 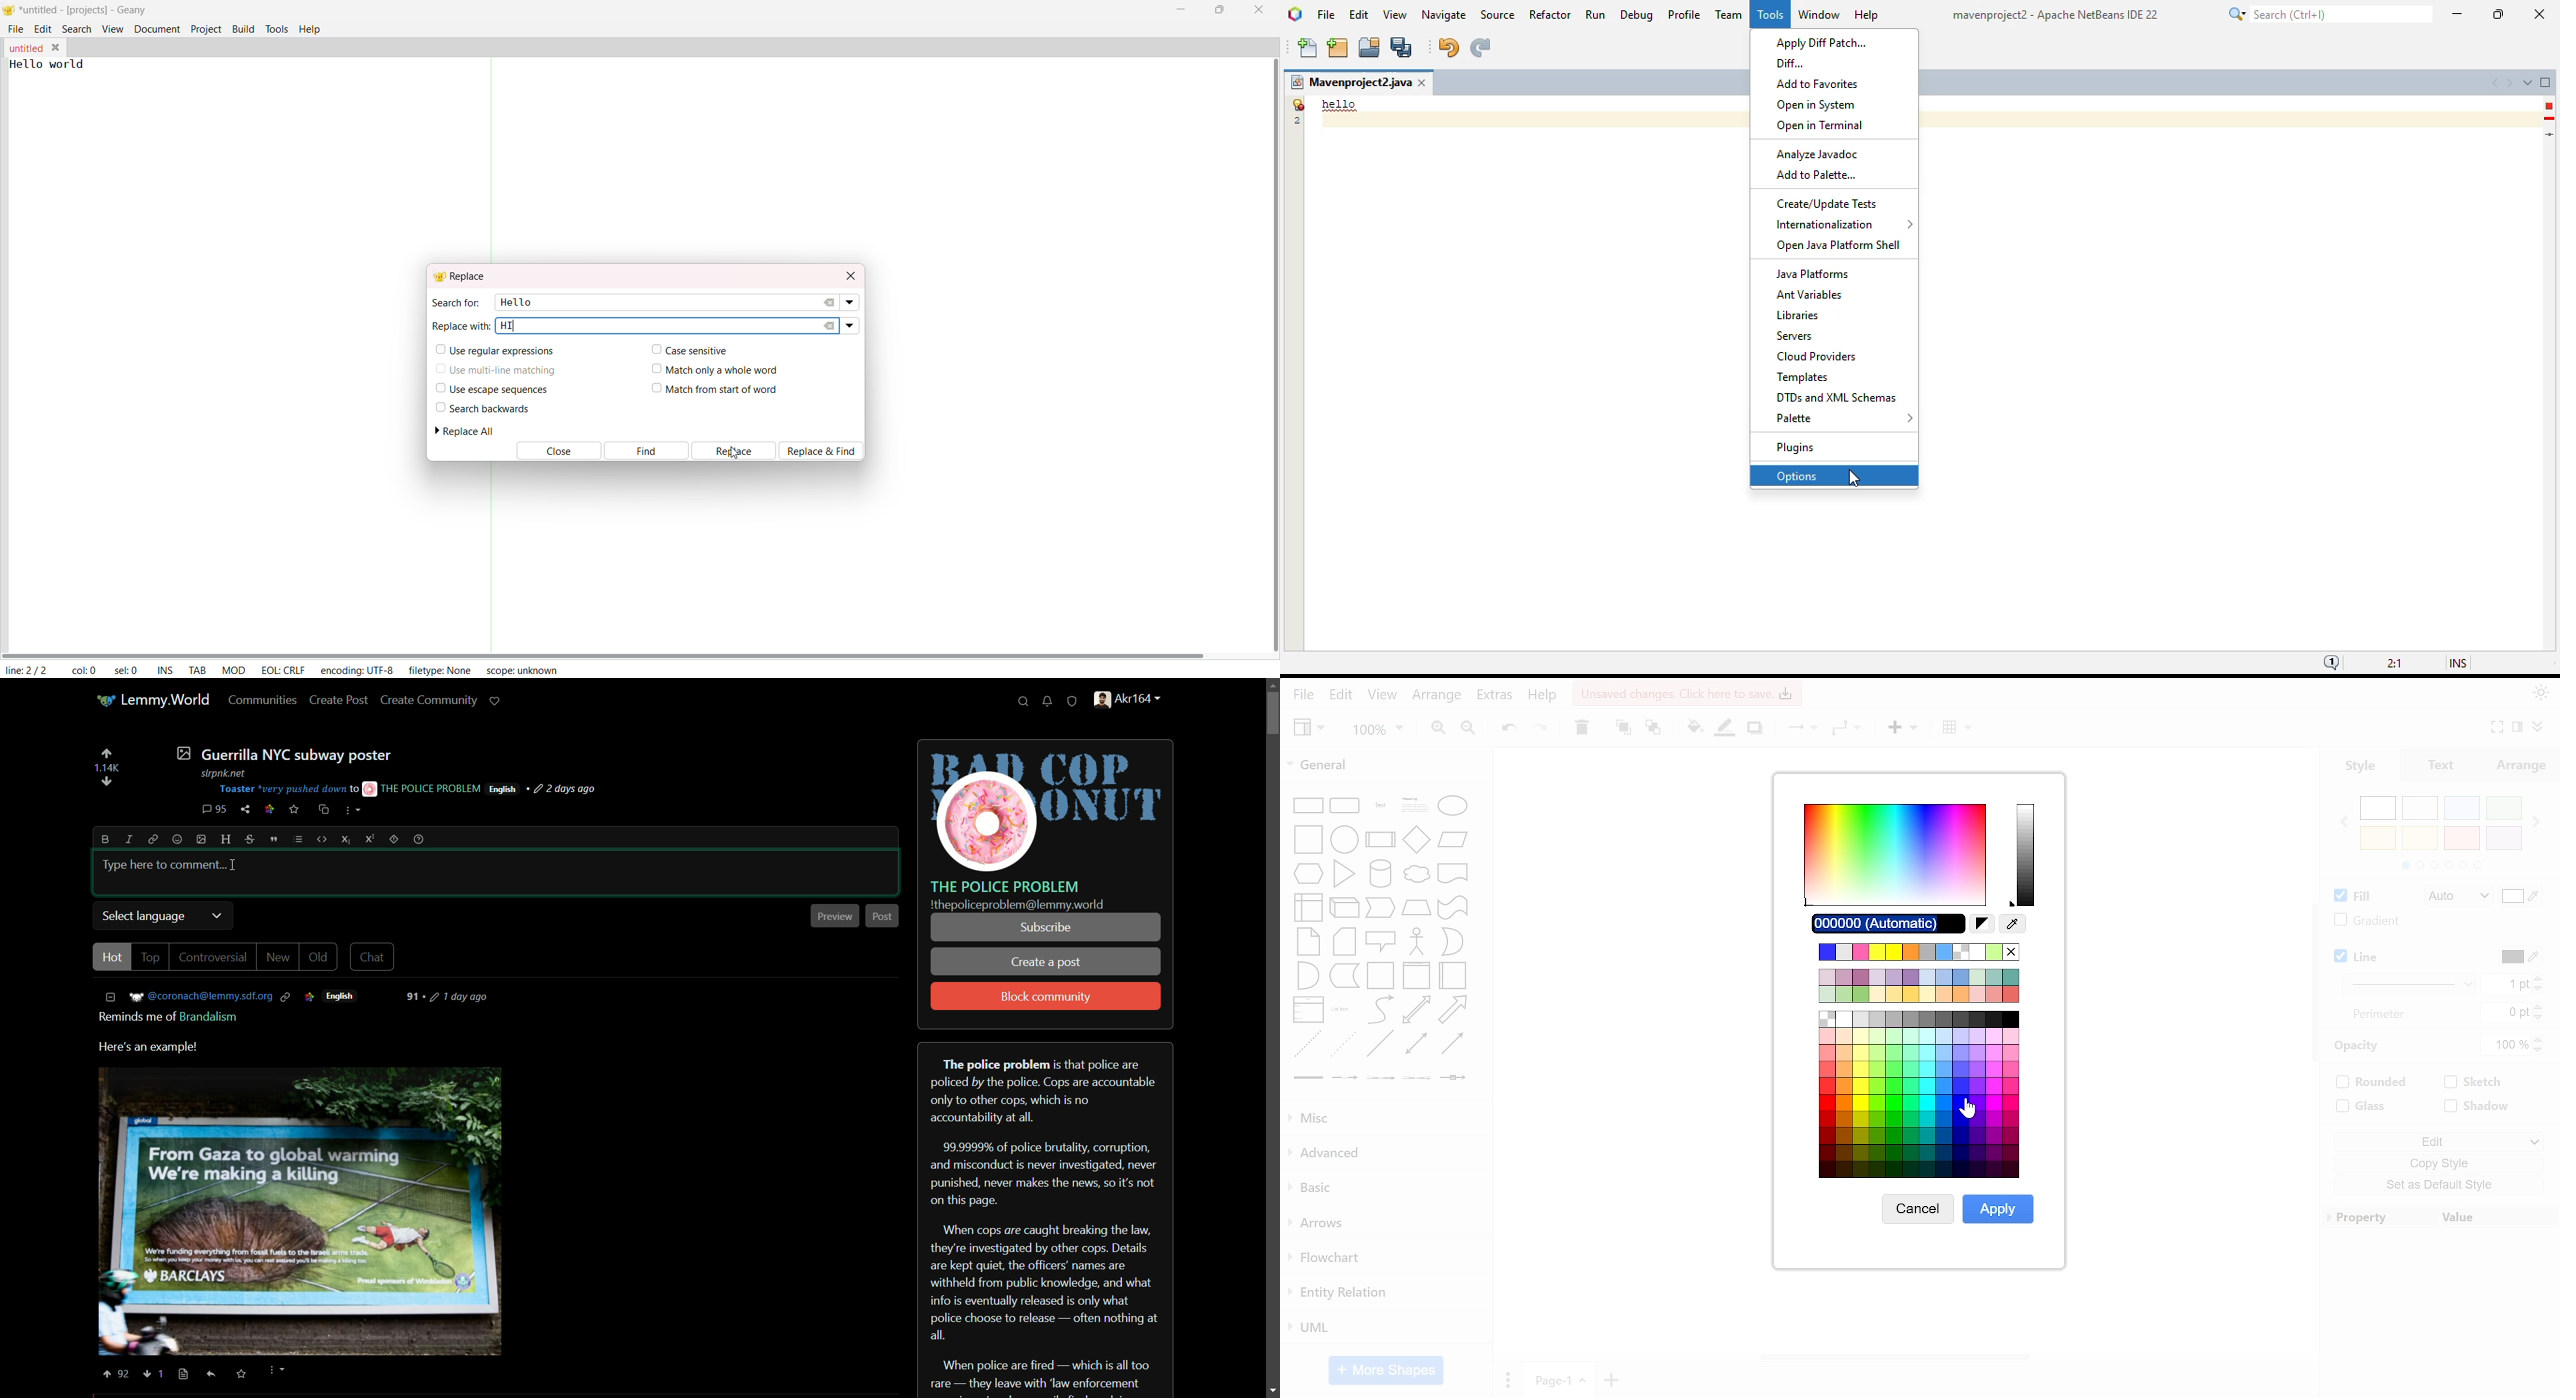 What do you see at coordinates (2454, 897) in the screenshot?
I see `fill style` at bounding box center [2454, 897].